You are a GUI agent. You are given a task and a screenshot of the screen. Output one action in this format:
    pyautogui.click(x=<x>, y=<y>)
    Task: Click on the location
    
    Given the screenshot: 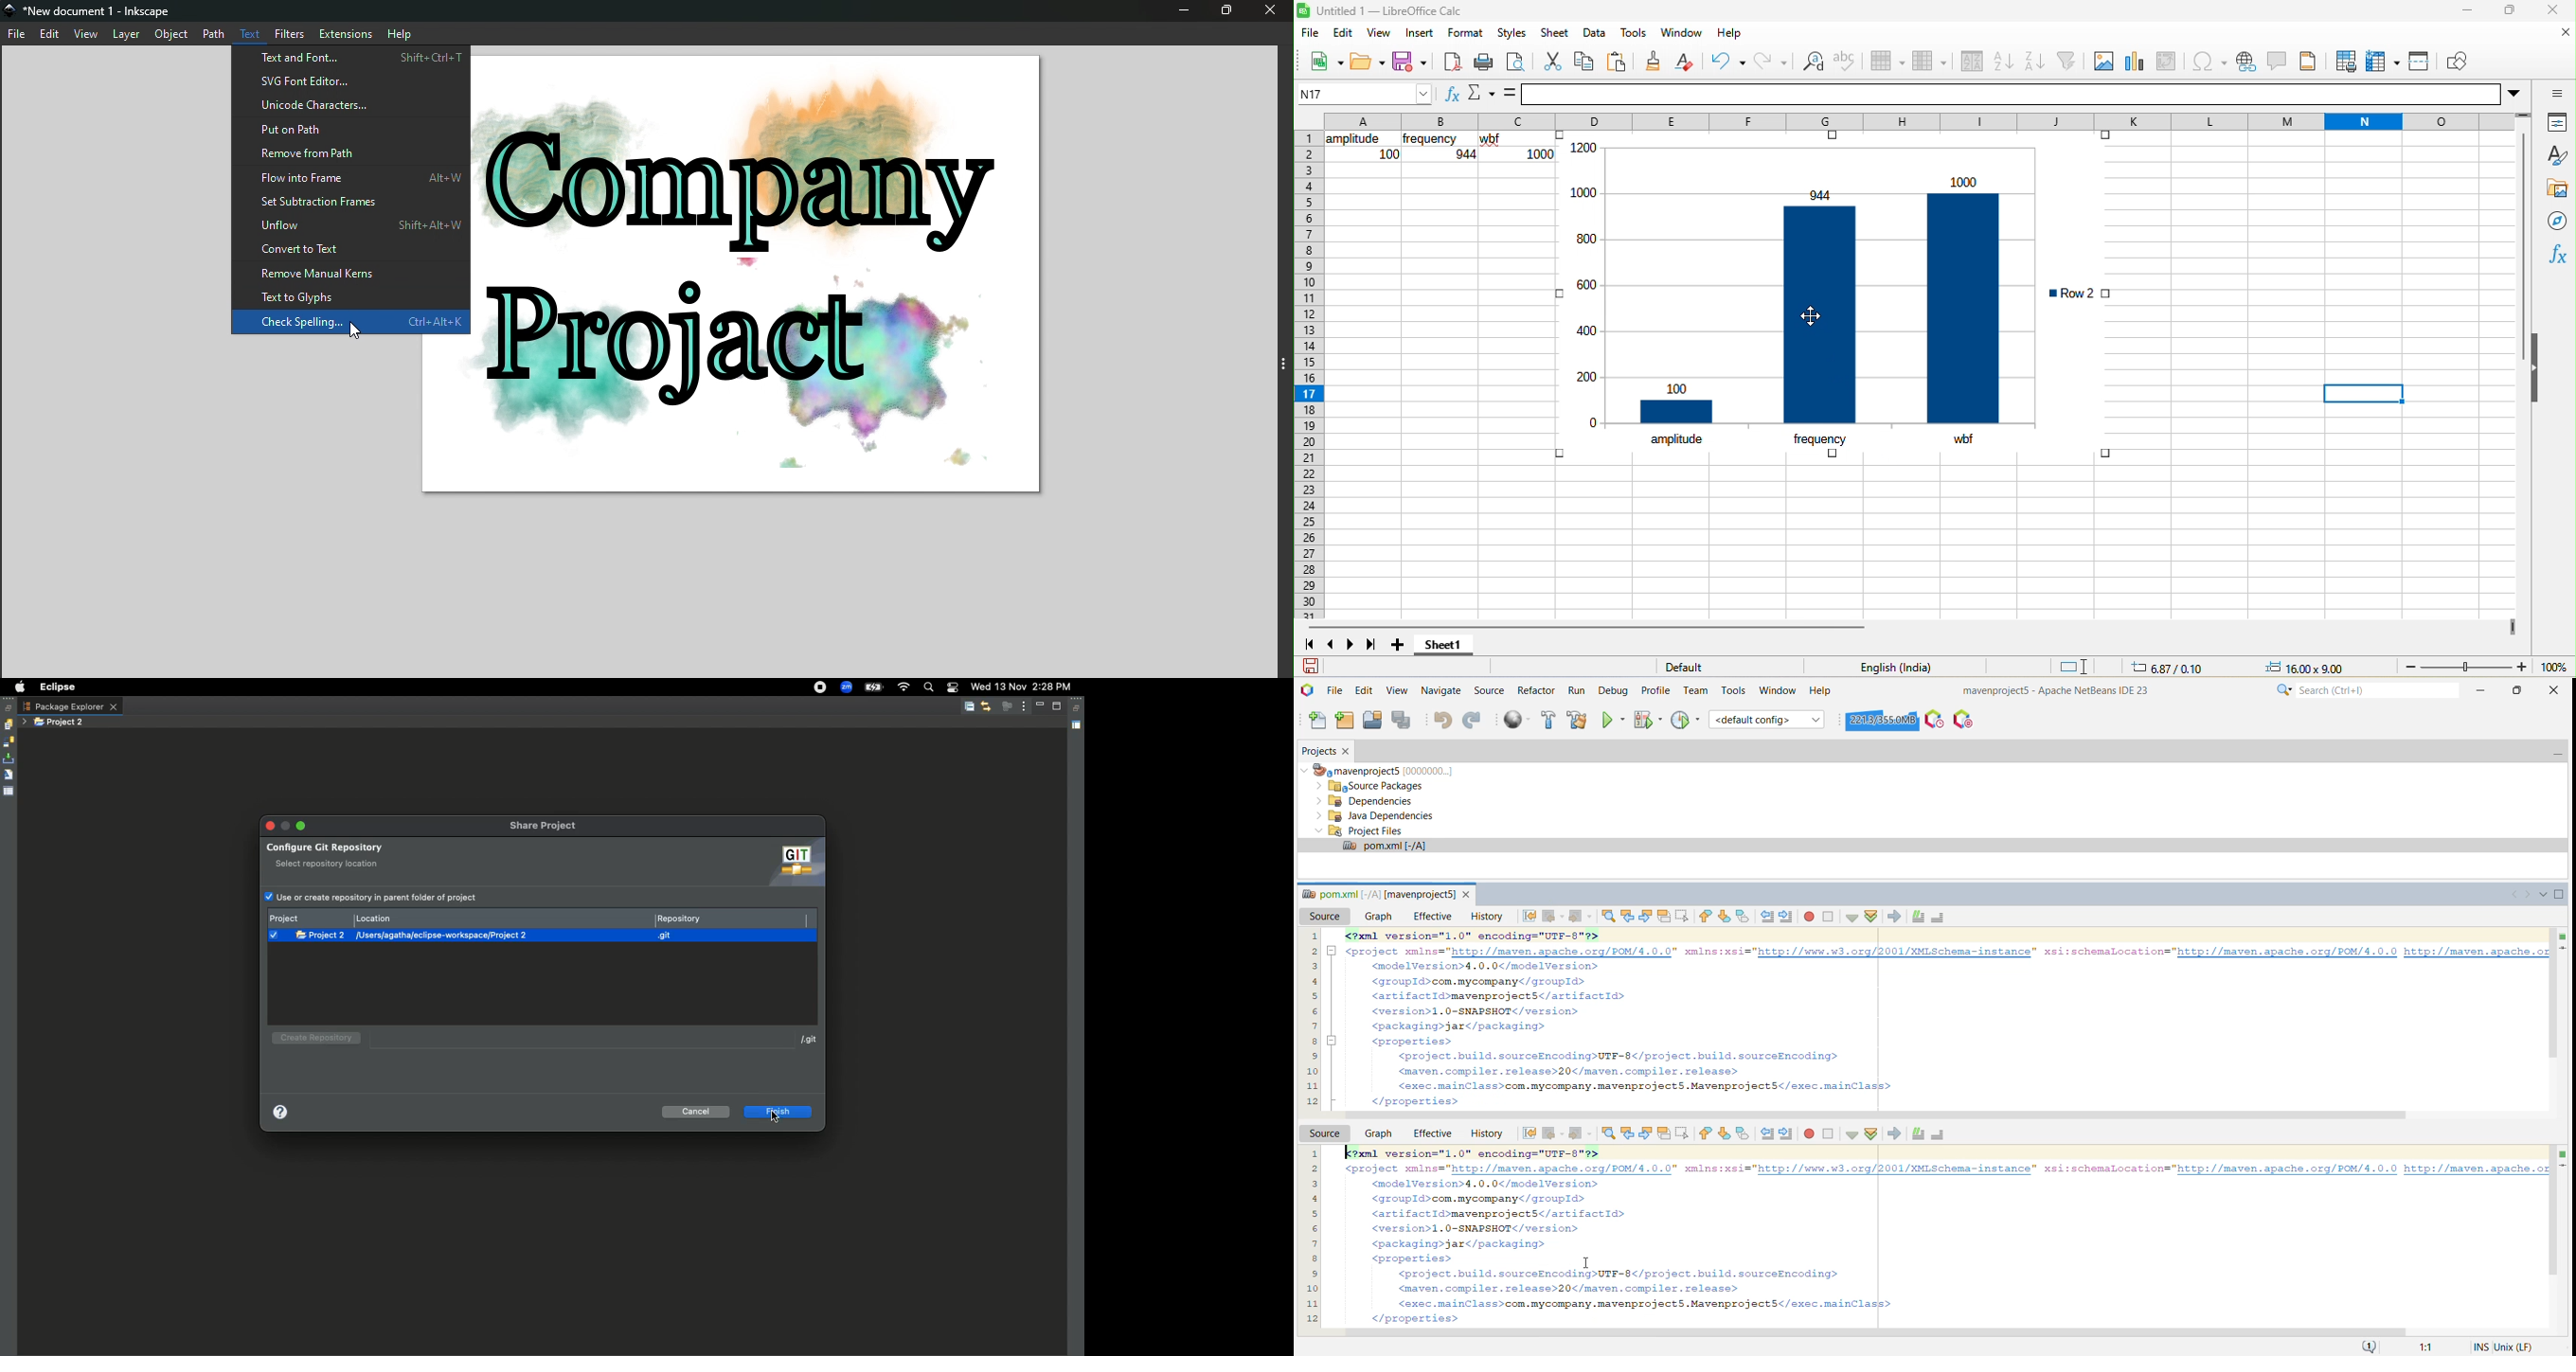 What is the action you would take?
    pyautogui.click(x=504, y=918)
    